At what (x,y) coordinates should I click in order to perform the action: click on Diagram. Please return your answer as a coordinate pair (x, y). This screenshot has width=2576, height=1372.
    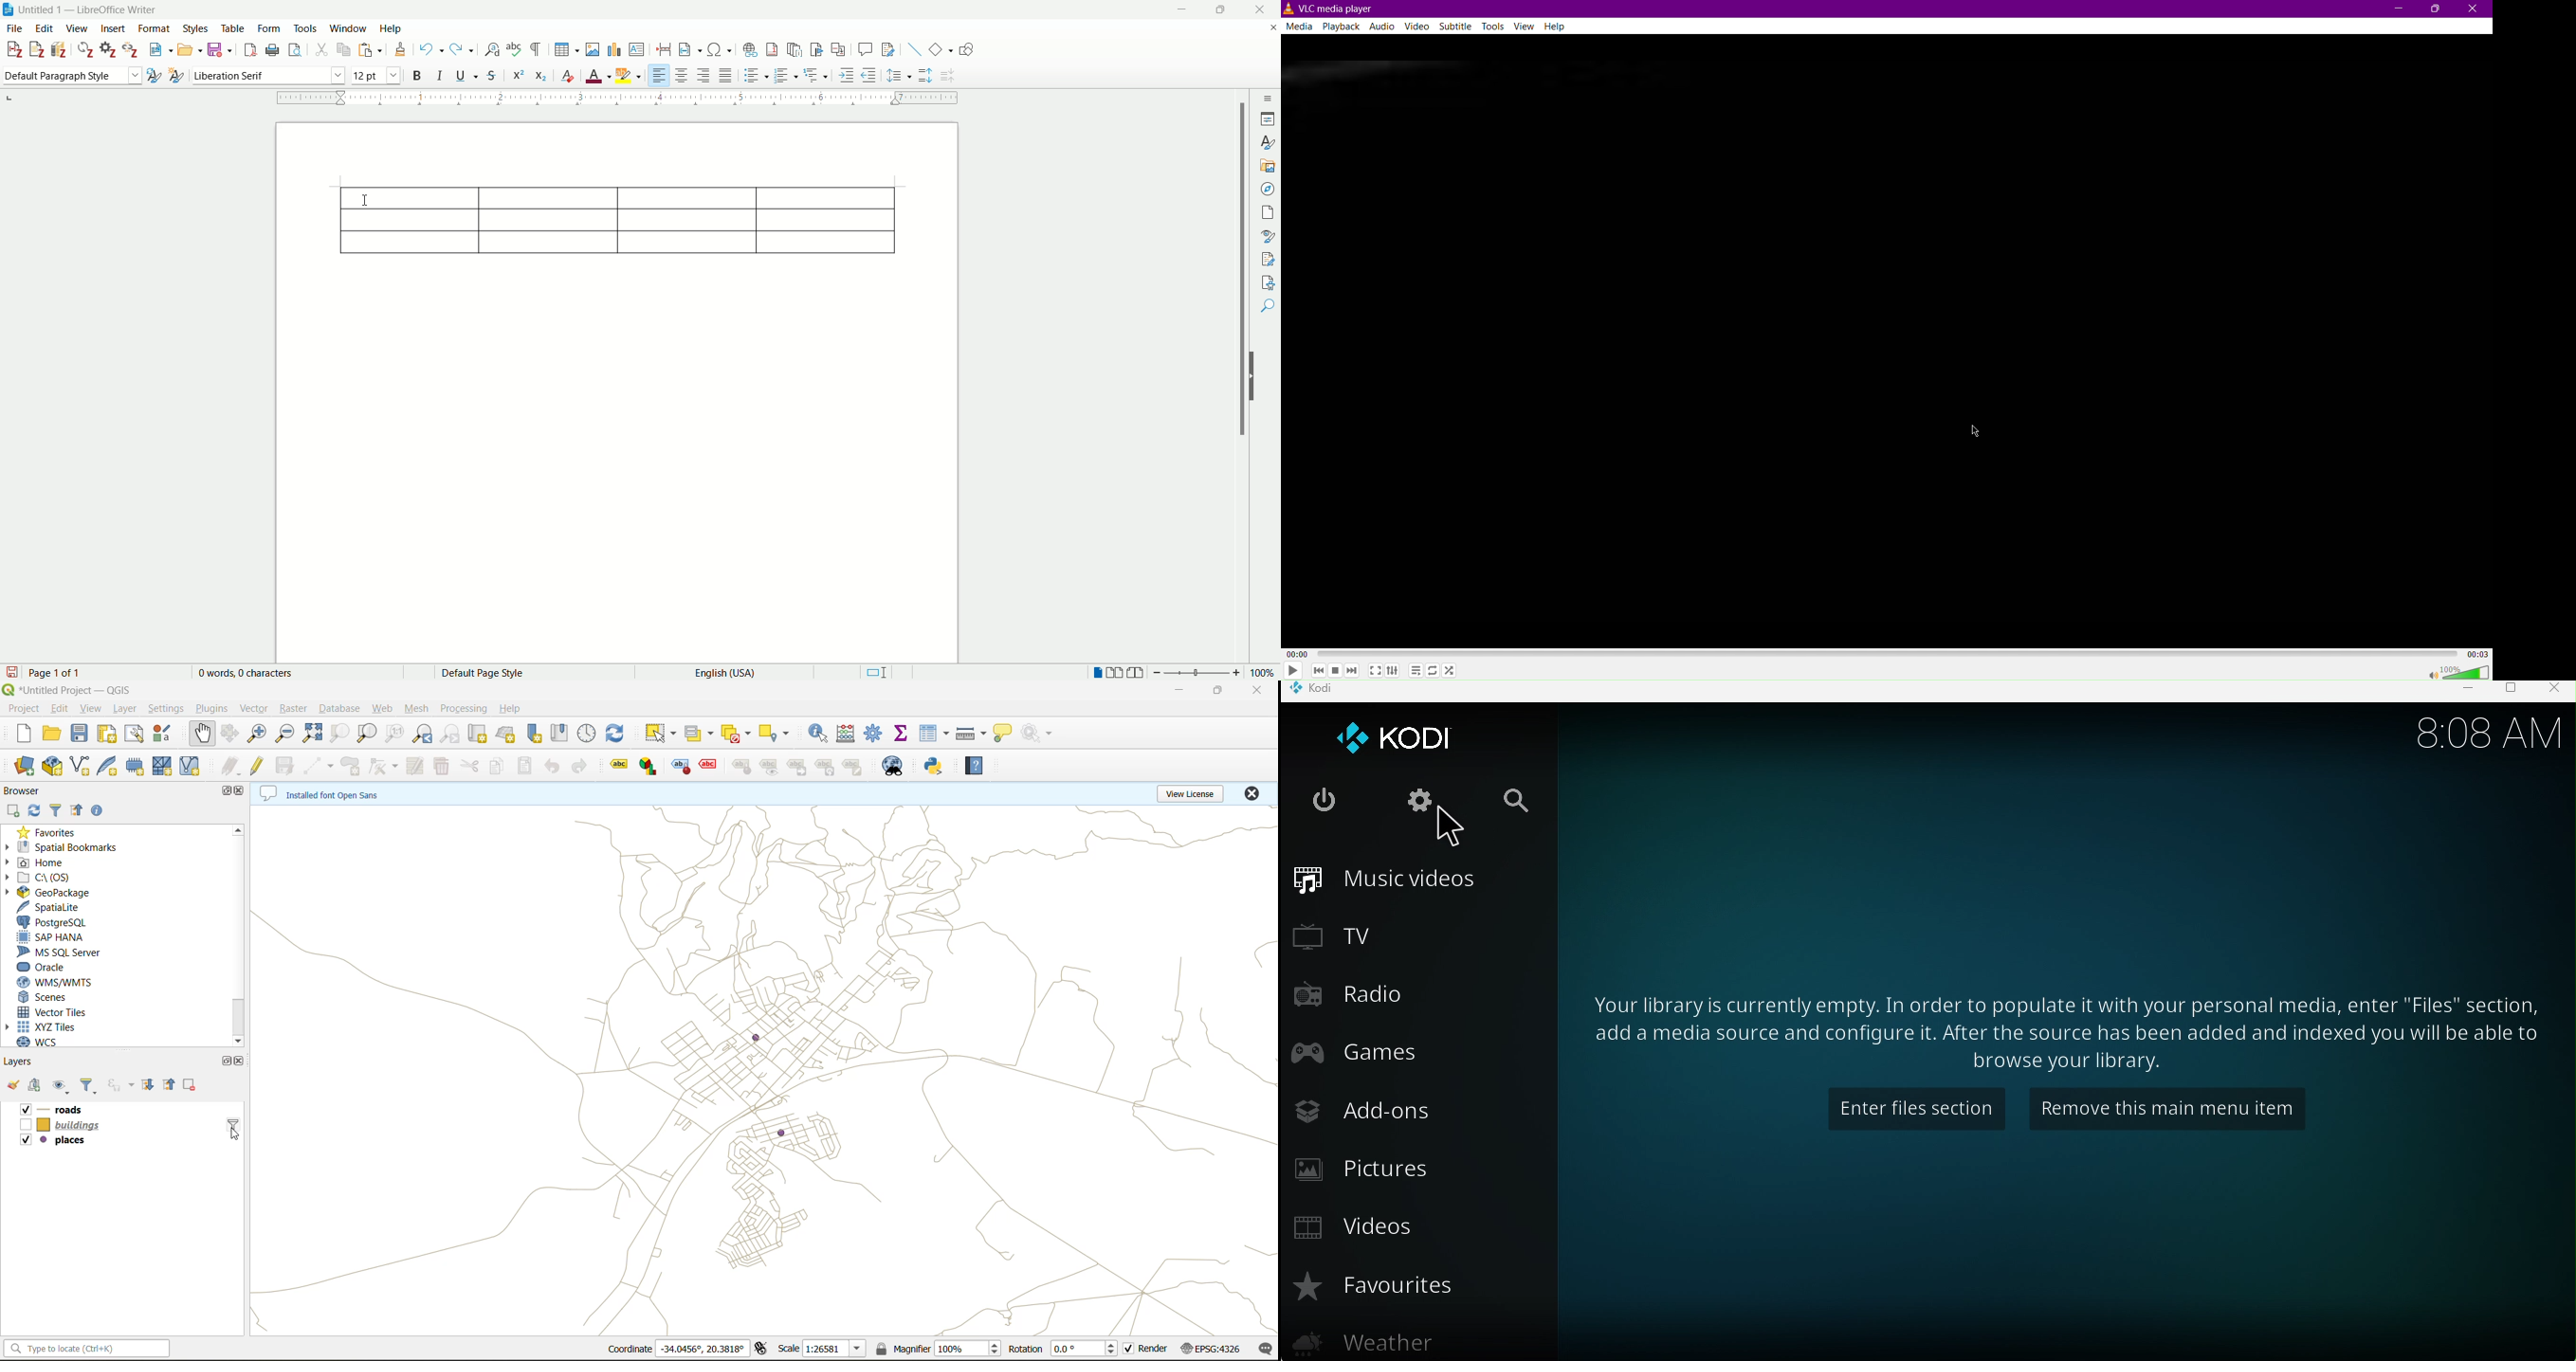
    Looking at the image, I should click on (649, 766).